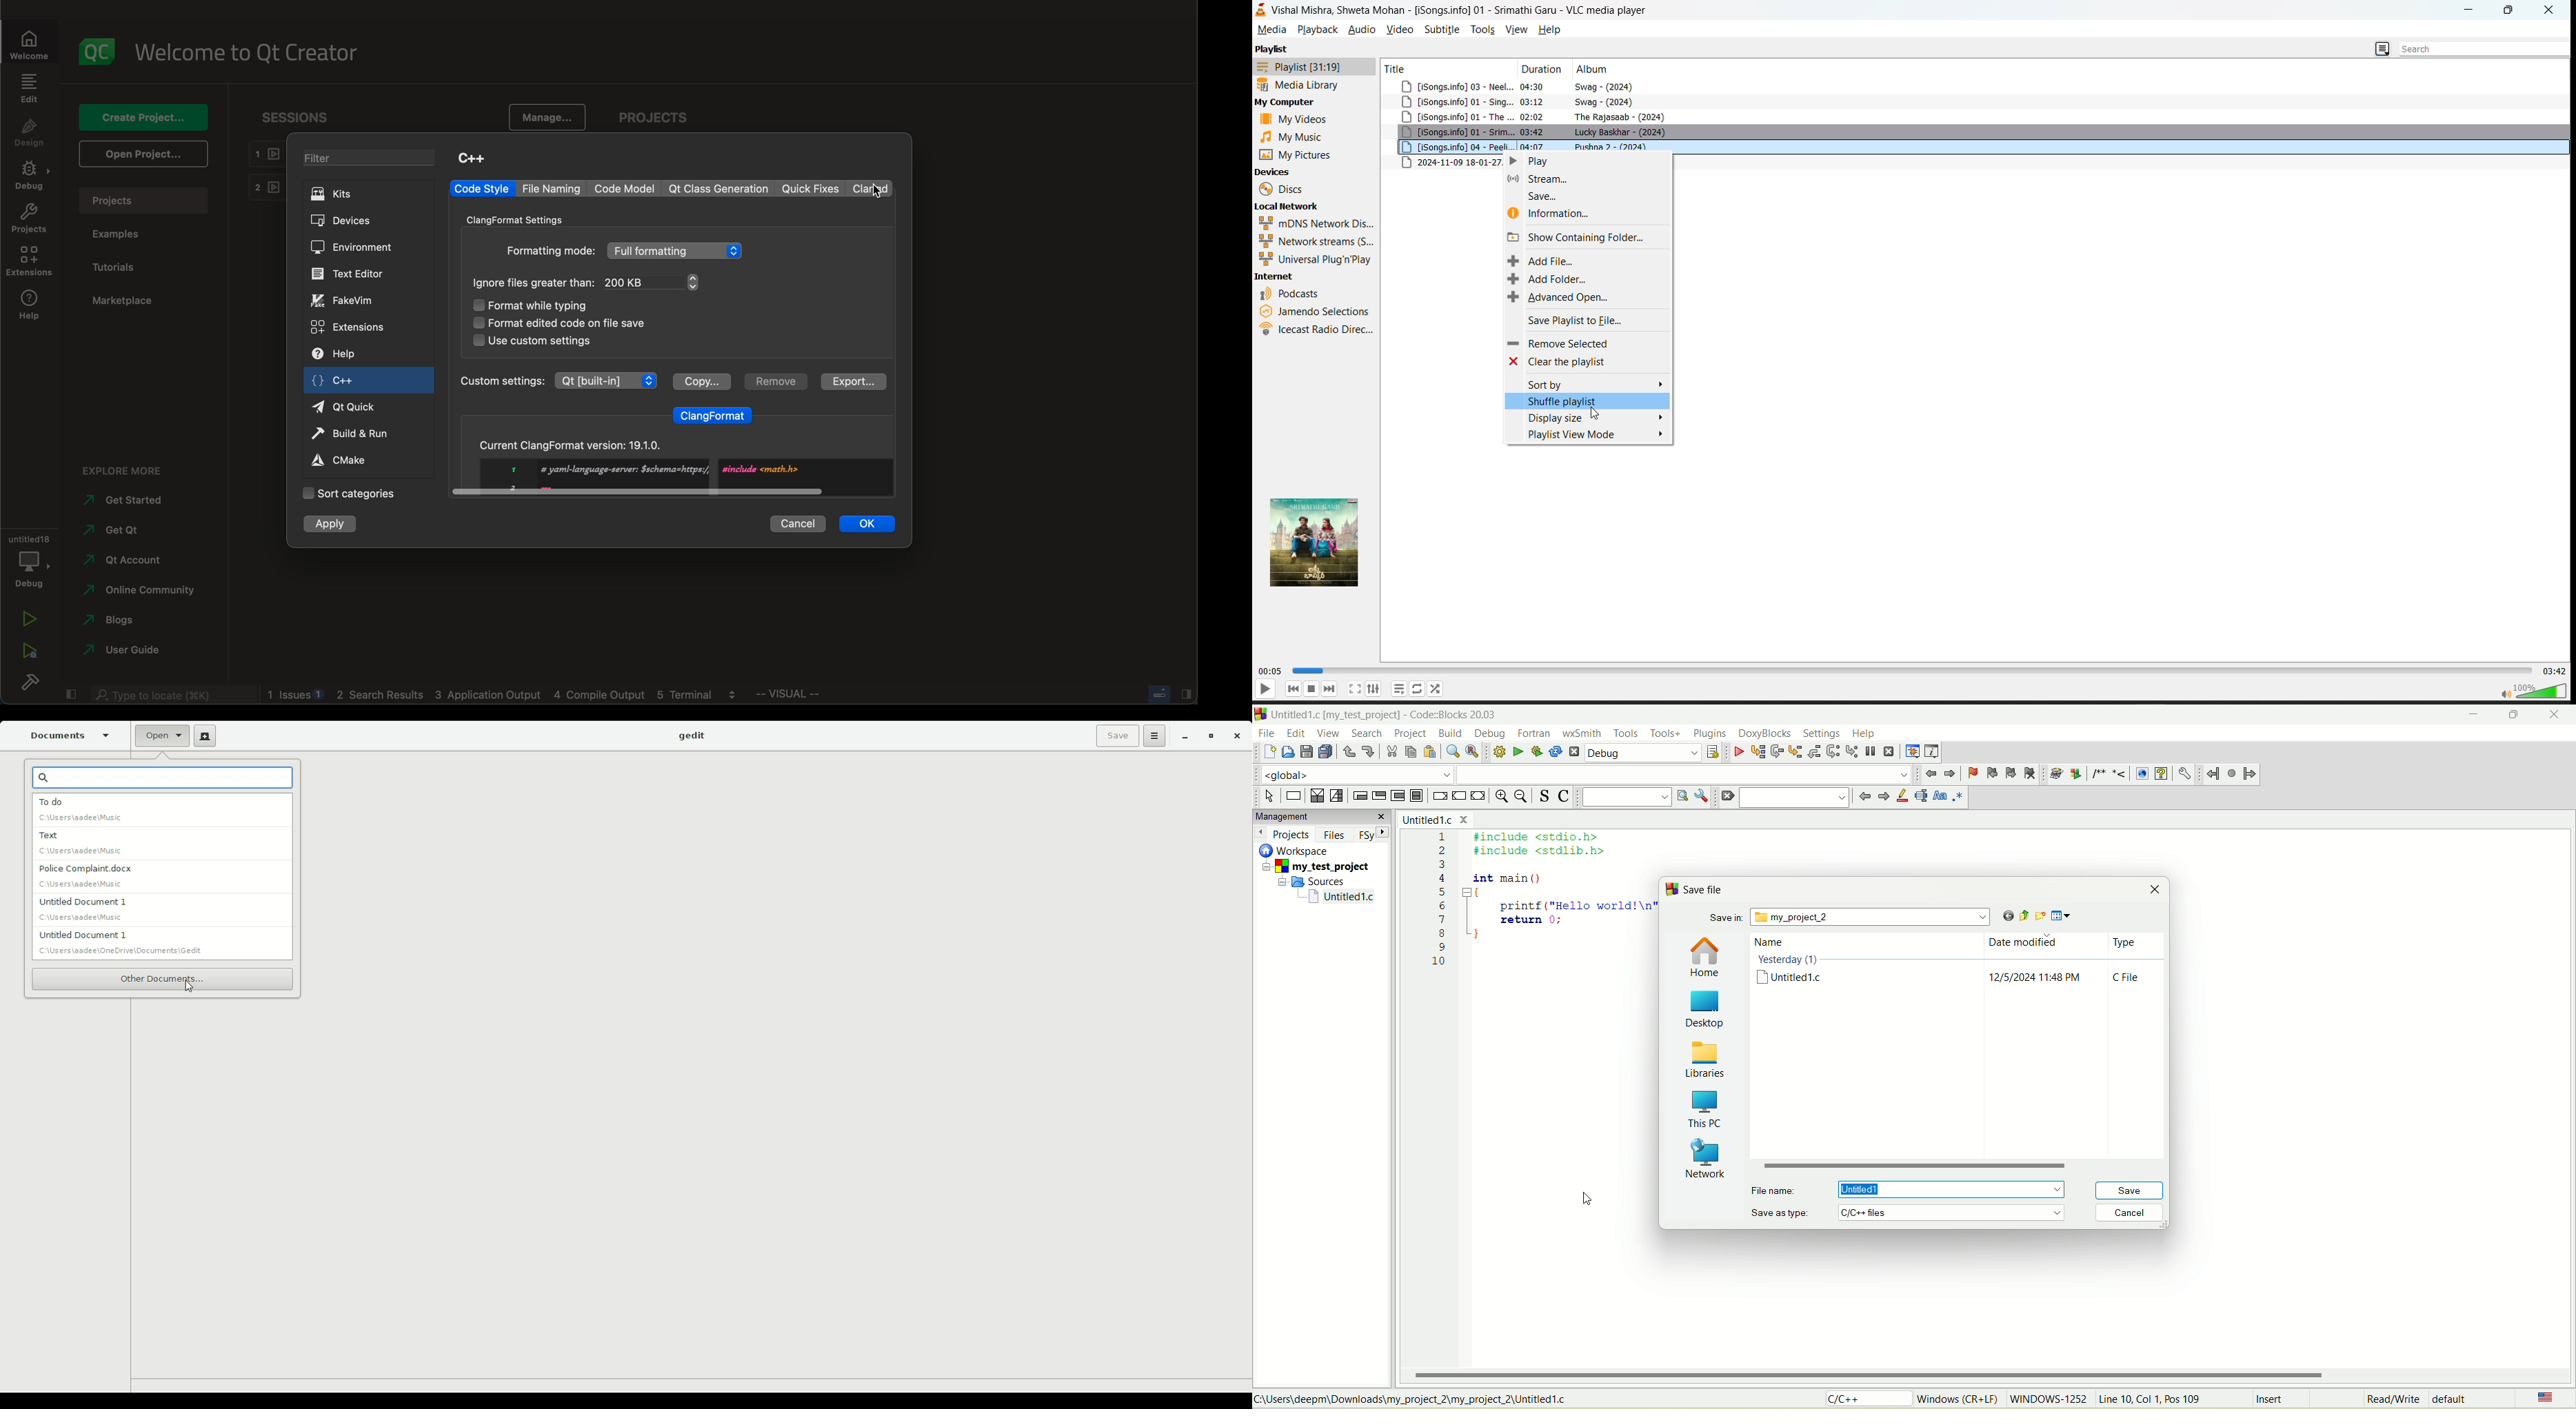 Image resolution: width=2576 pixels, height=1428 pixels. I want to click on regex, so click(1958, 795).